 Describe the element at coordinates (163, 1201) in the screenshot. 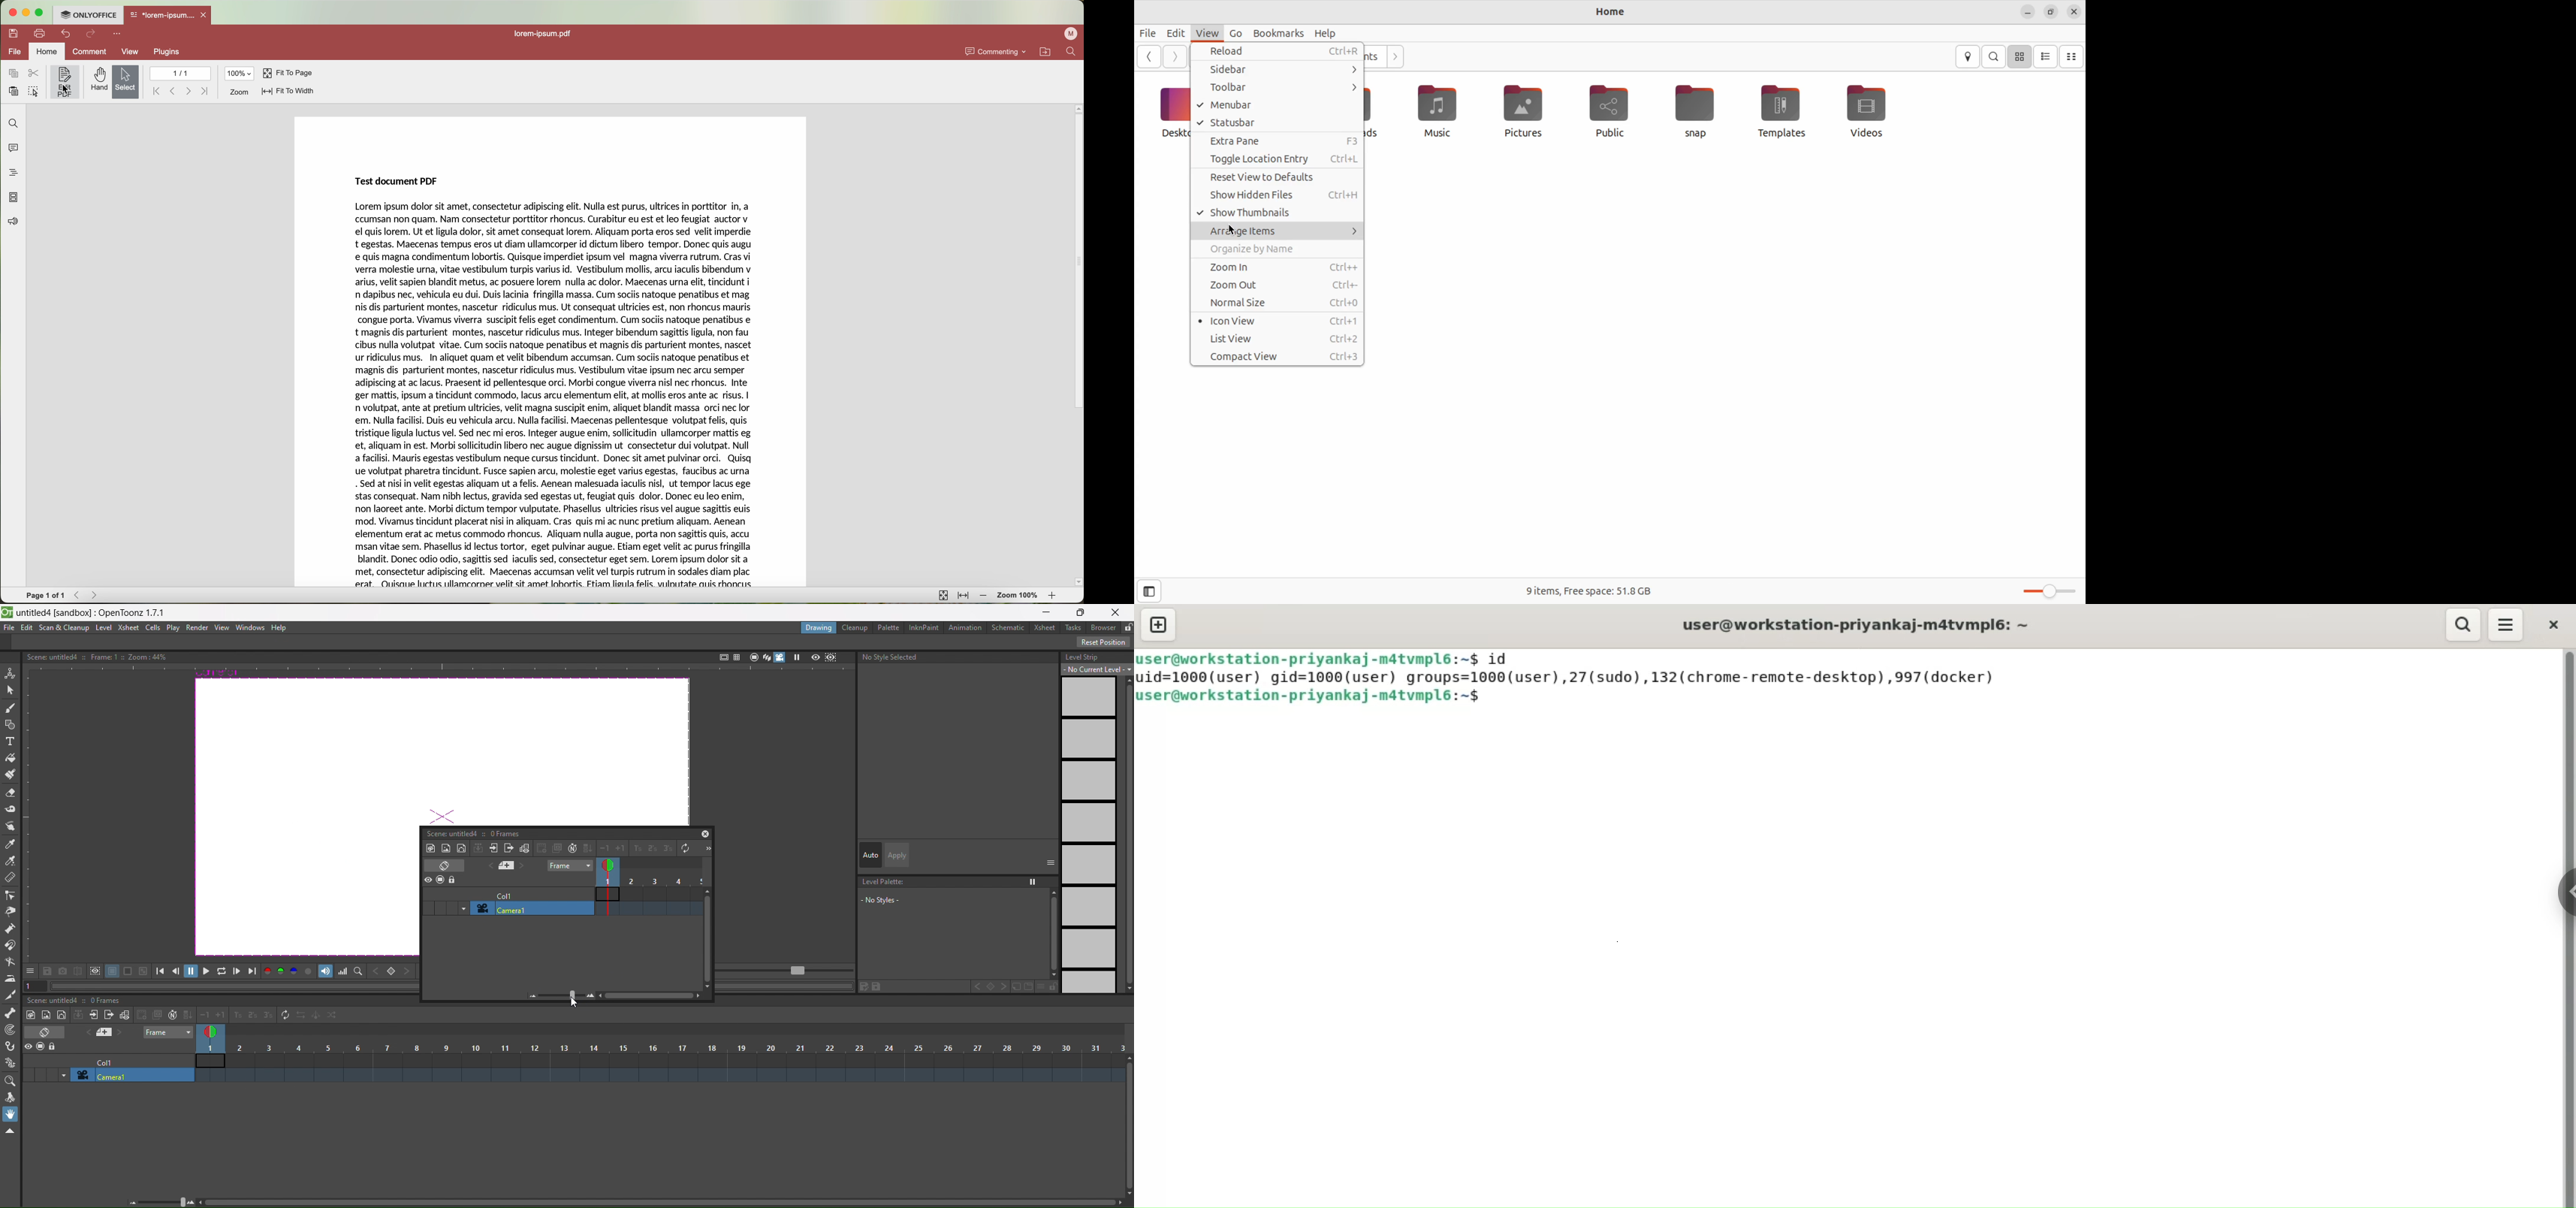

I see `zoom ` at that location.